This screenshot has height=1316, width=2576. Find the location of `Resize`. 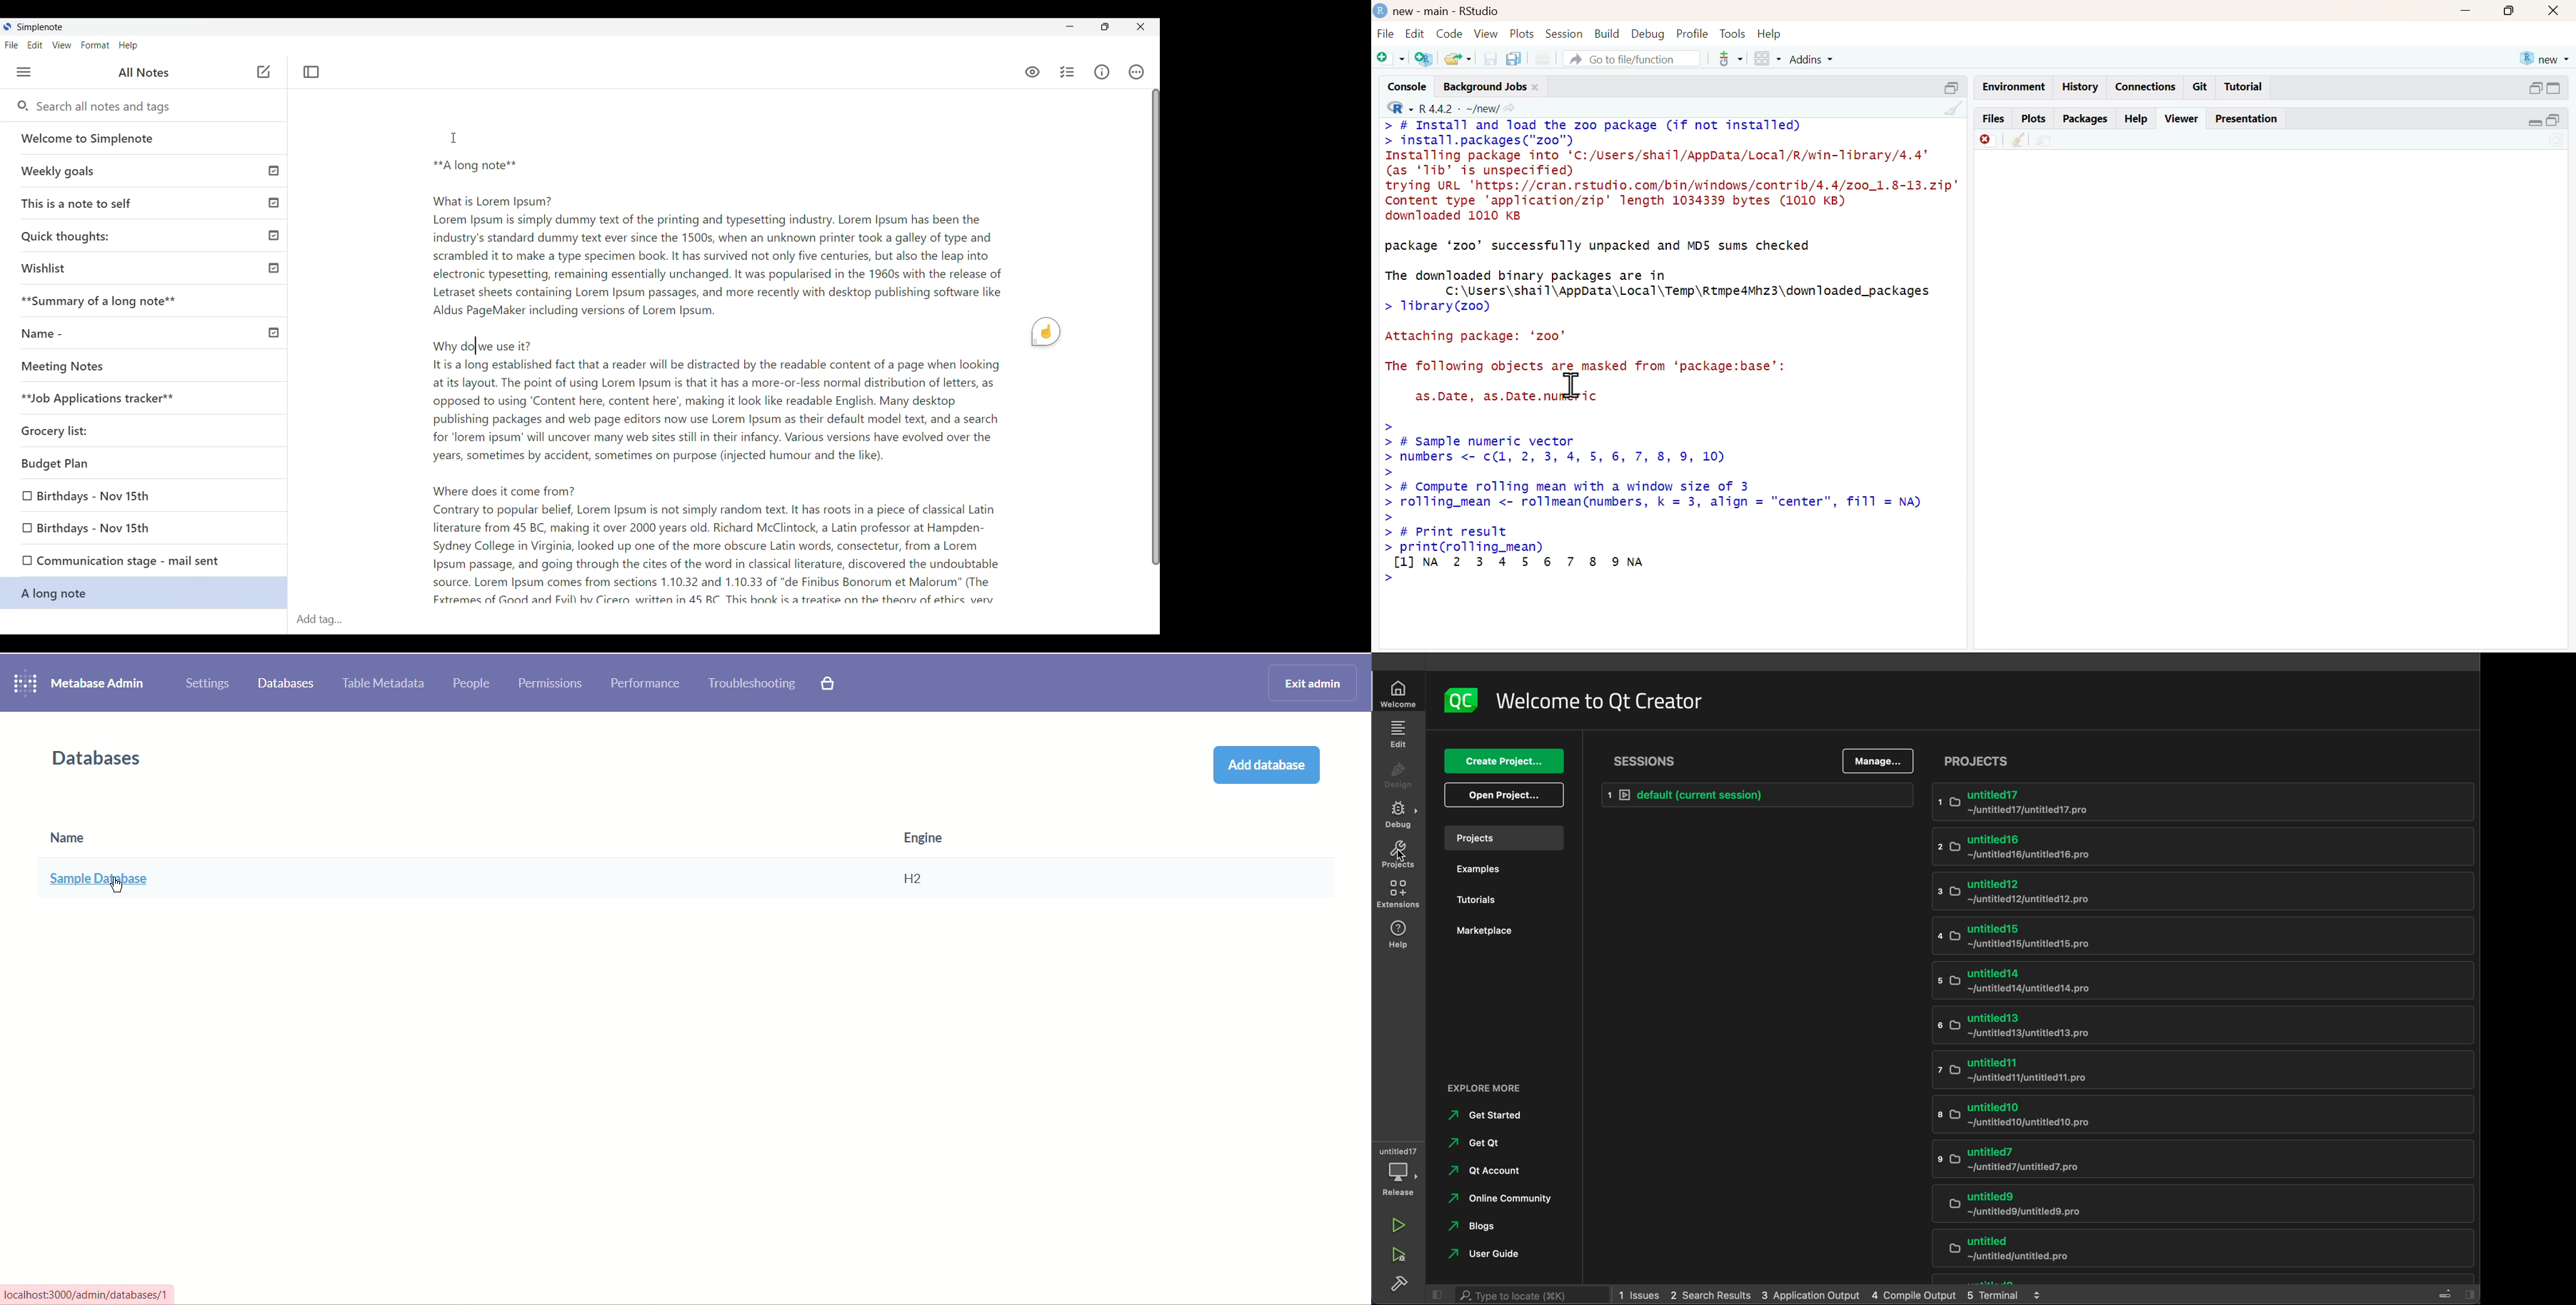

Resize is located at coordinates (1106, 27).